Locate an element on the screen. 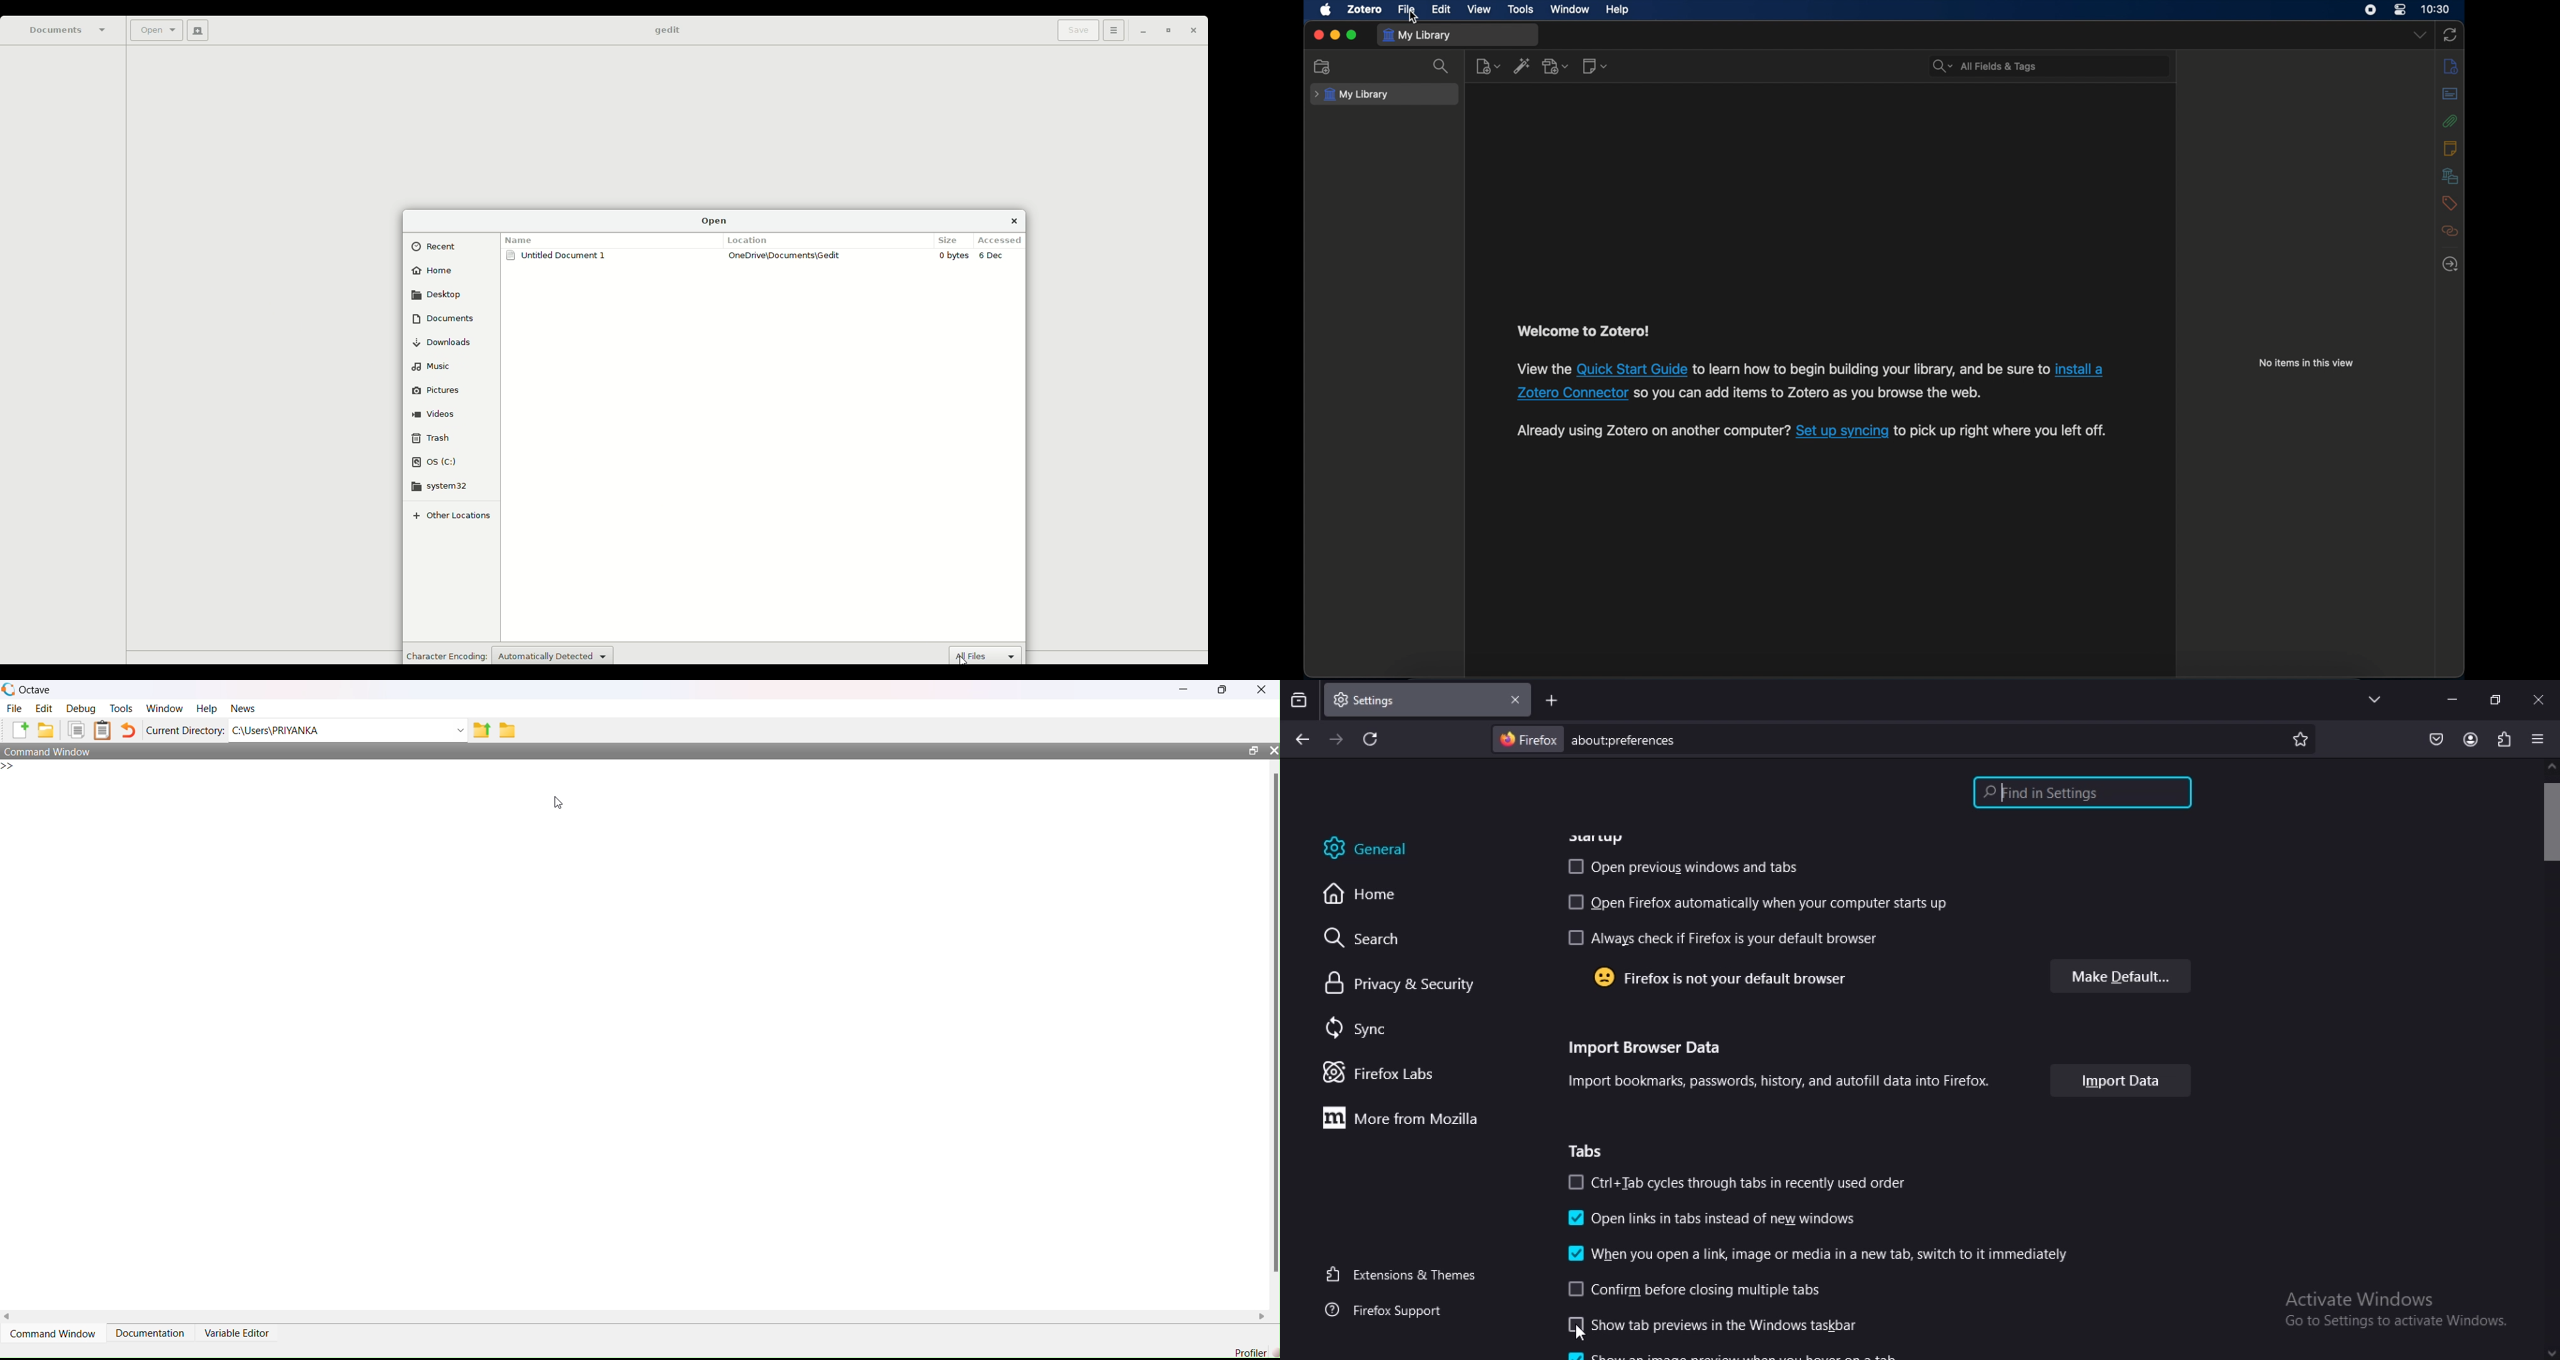  startup is located at coordinates (1598, 833).